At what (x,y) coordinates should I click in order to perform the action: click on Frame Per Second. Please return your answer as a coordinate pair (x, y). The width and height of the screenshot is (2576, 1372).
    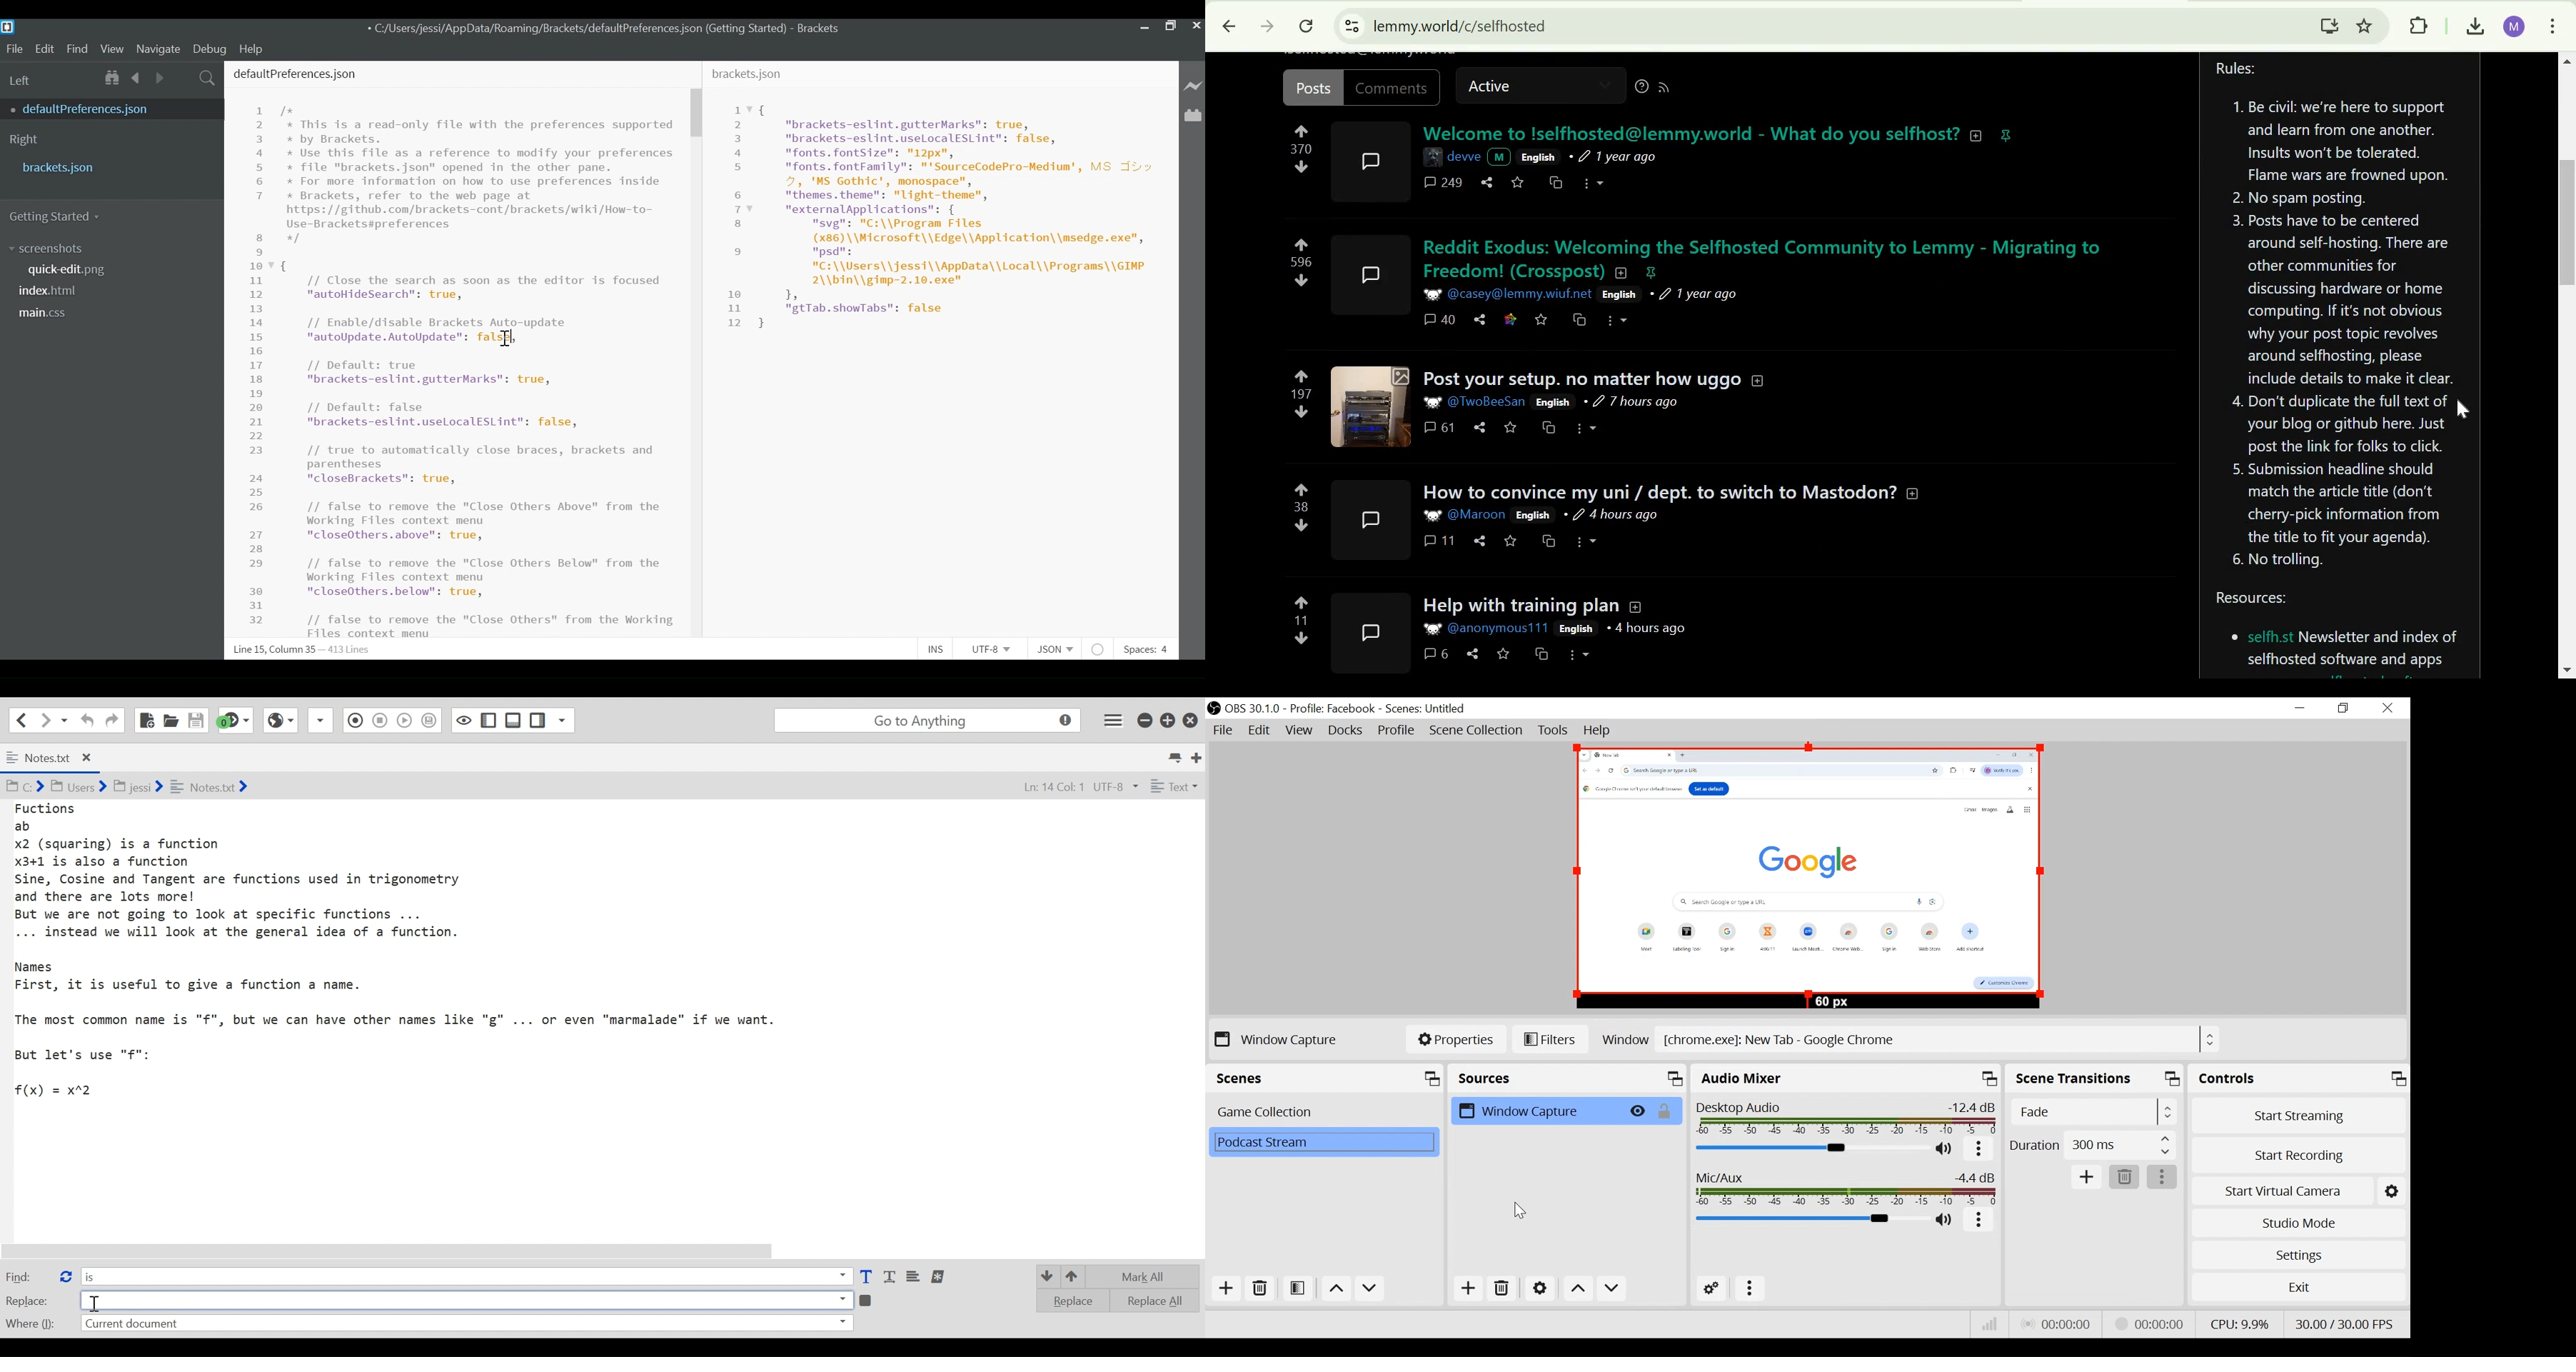
    Looking at the image, I should click on (2346, 1323).